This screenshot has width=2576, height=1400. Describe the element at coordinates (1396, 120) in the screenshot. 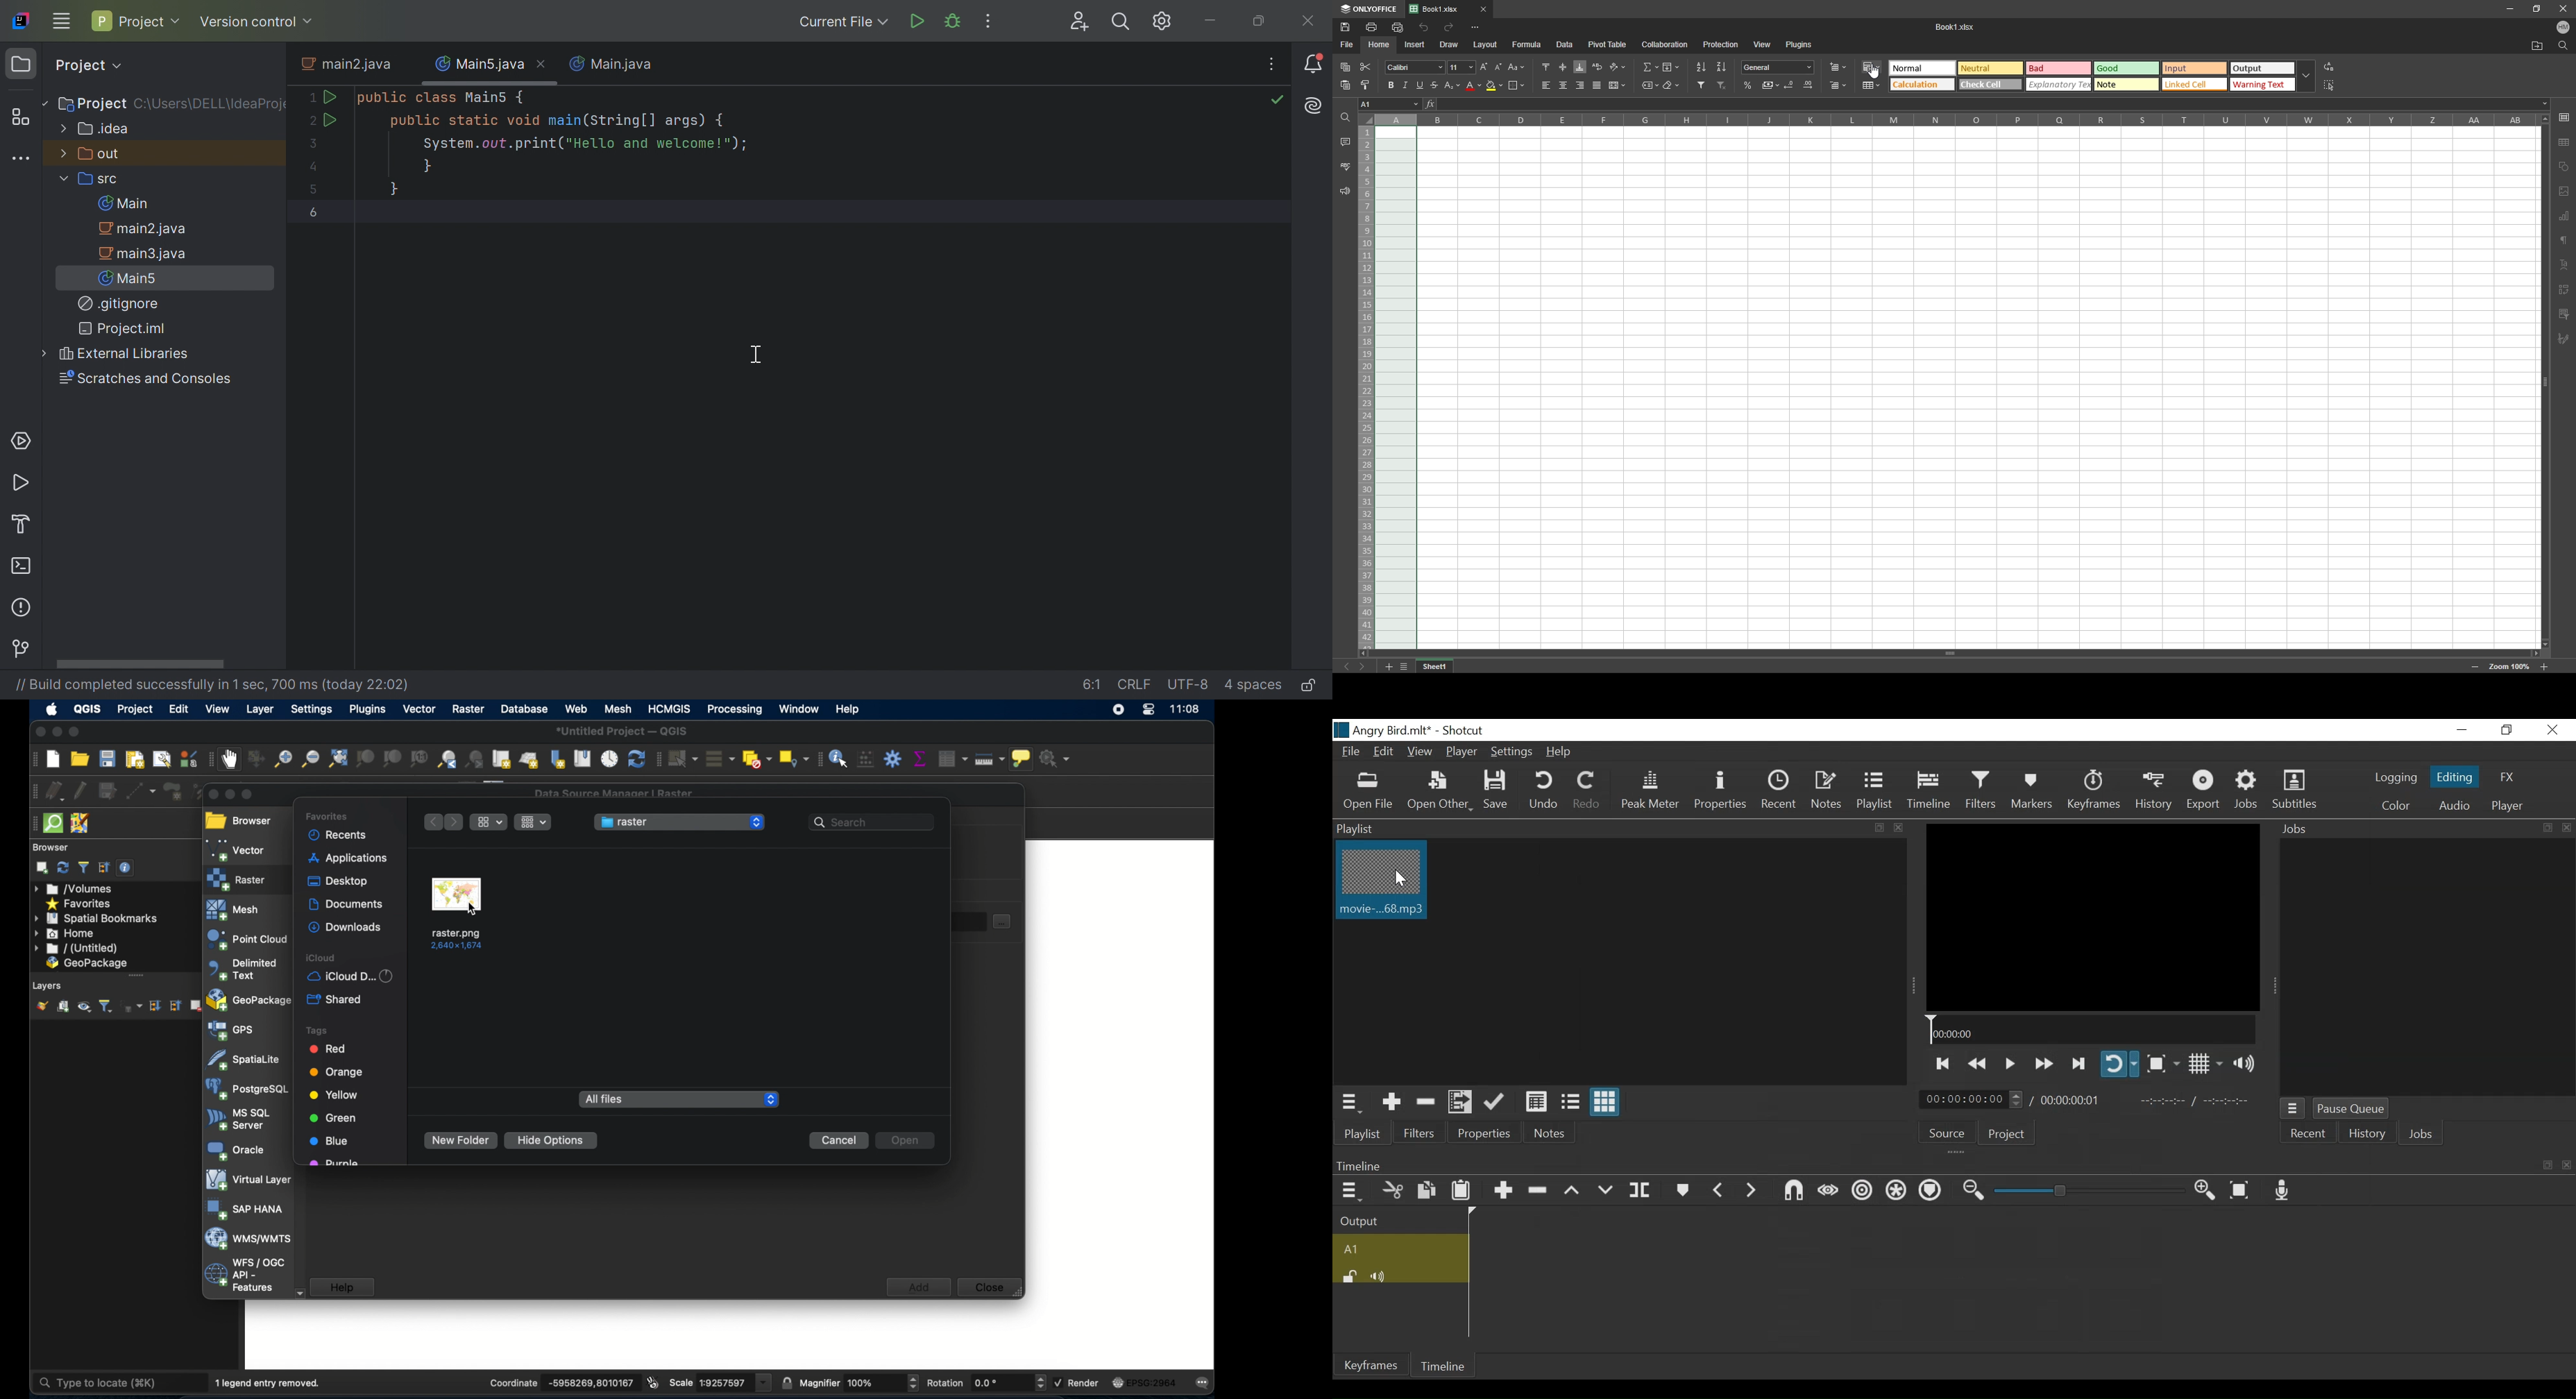

I see `selected column` at that location.